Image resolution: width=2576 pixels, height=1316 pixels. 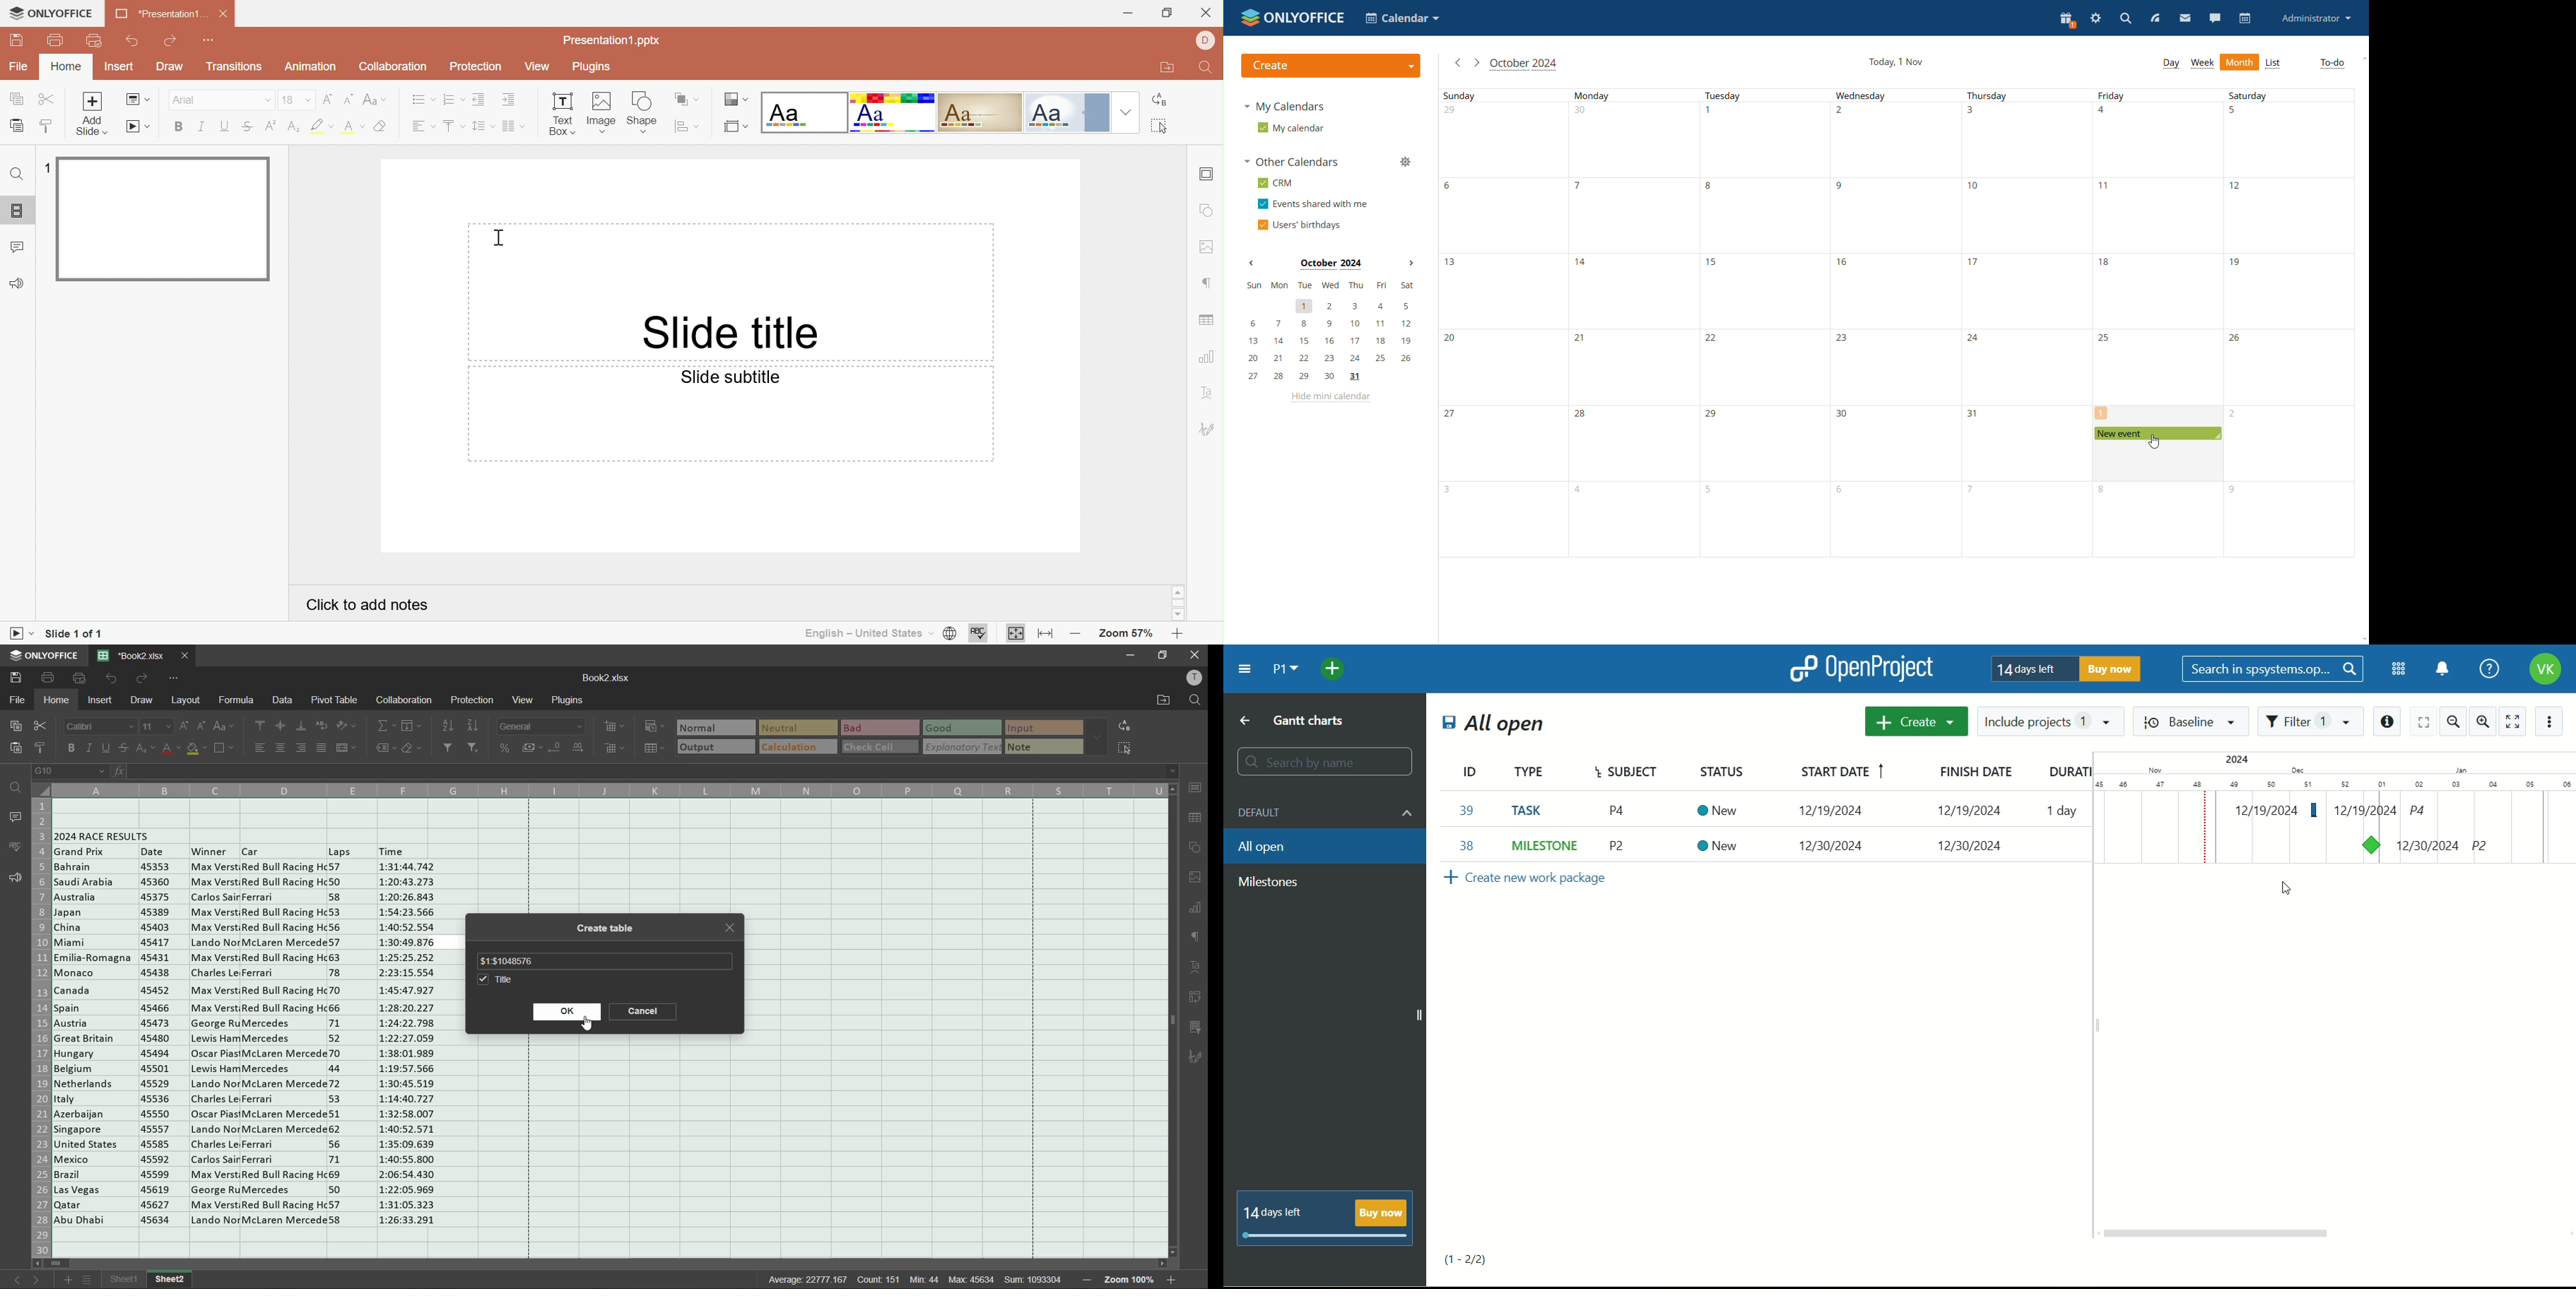 What do you see at coordinates (103, 701) in the screenshot?
I see `insert` at bounding box center [103, 701].